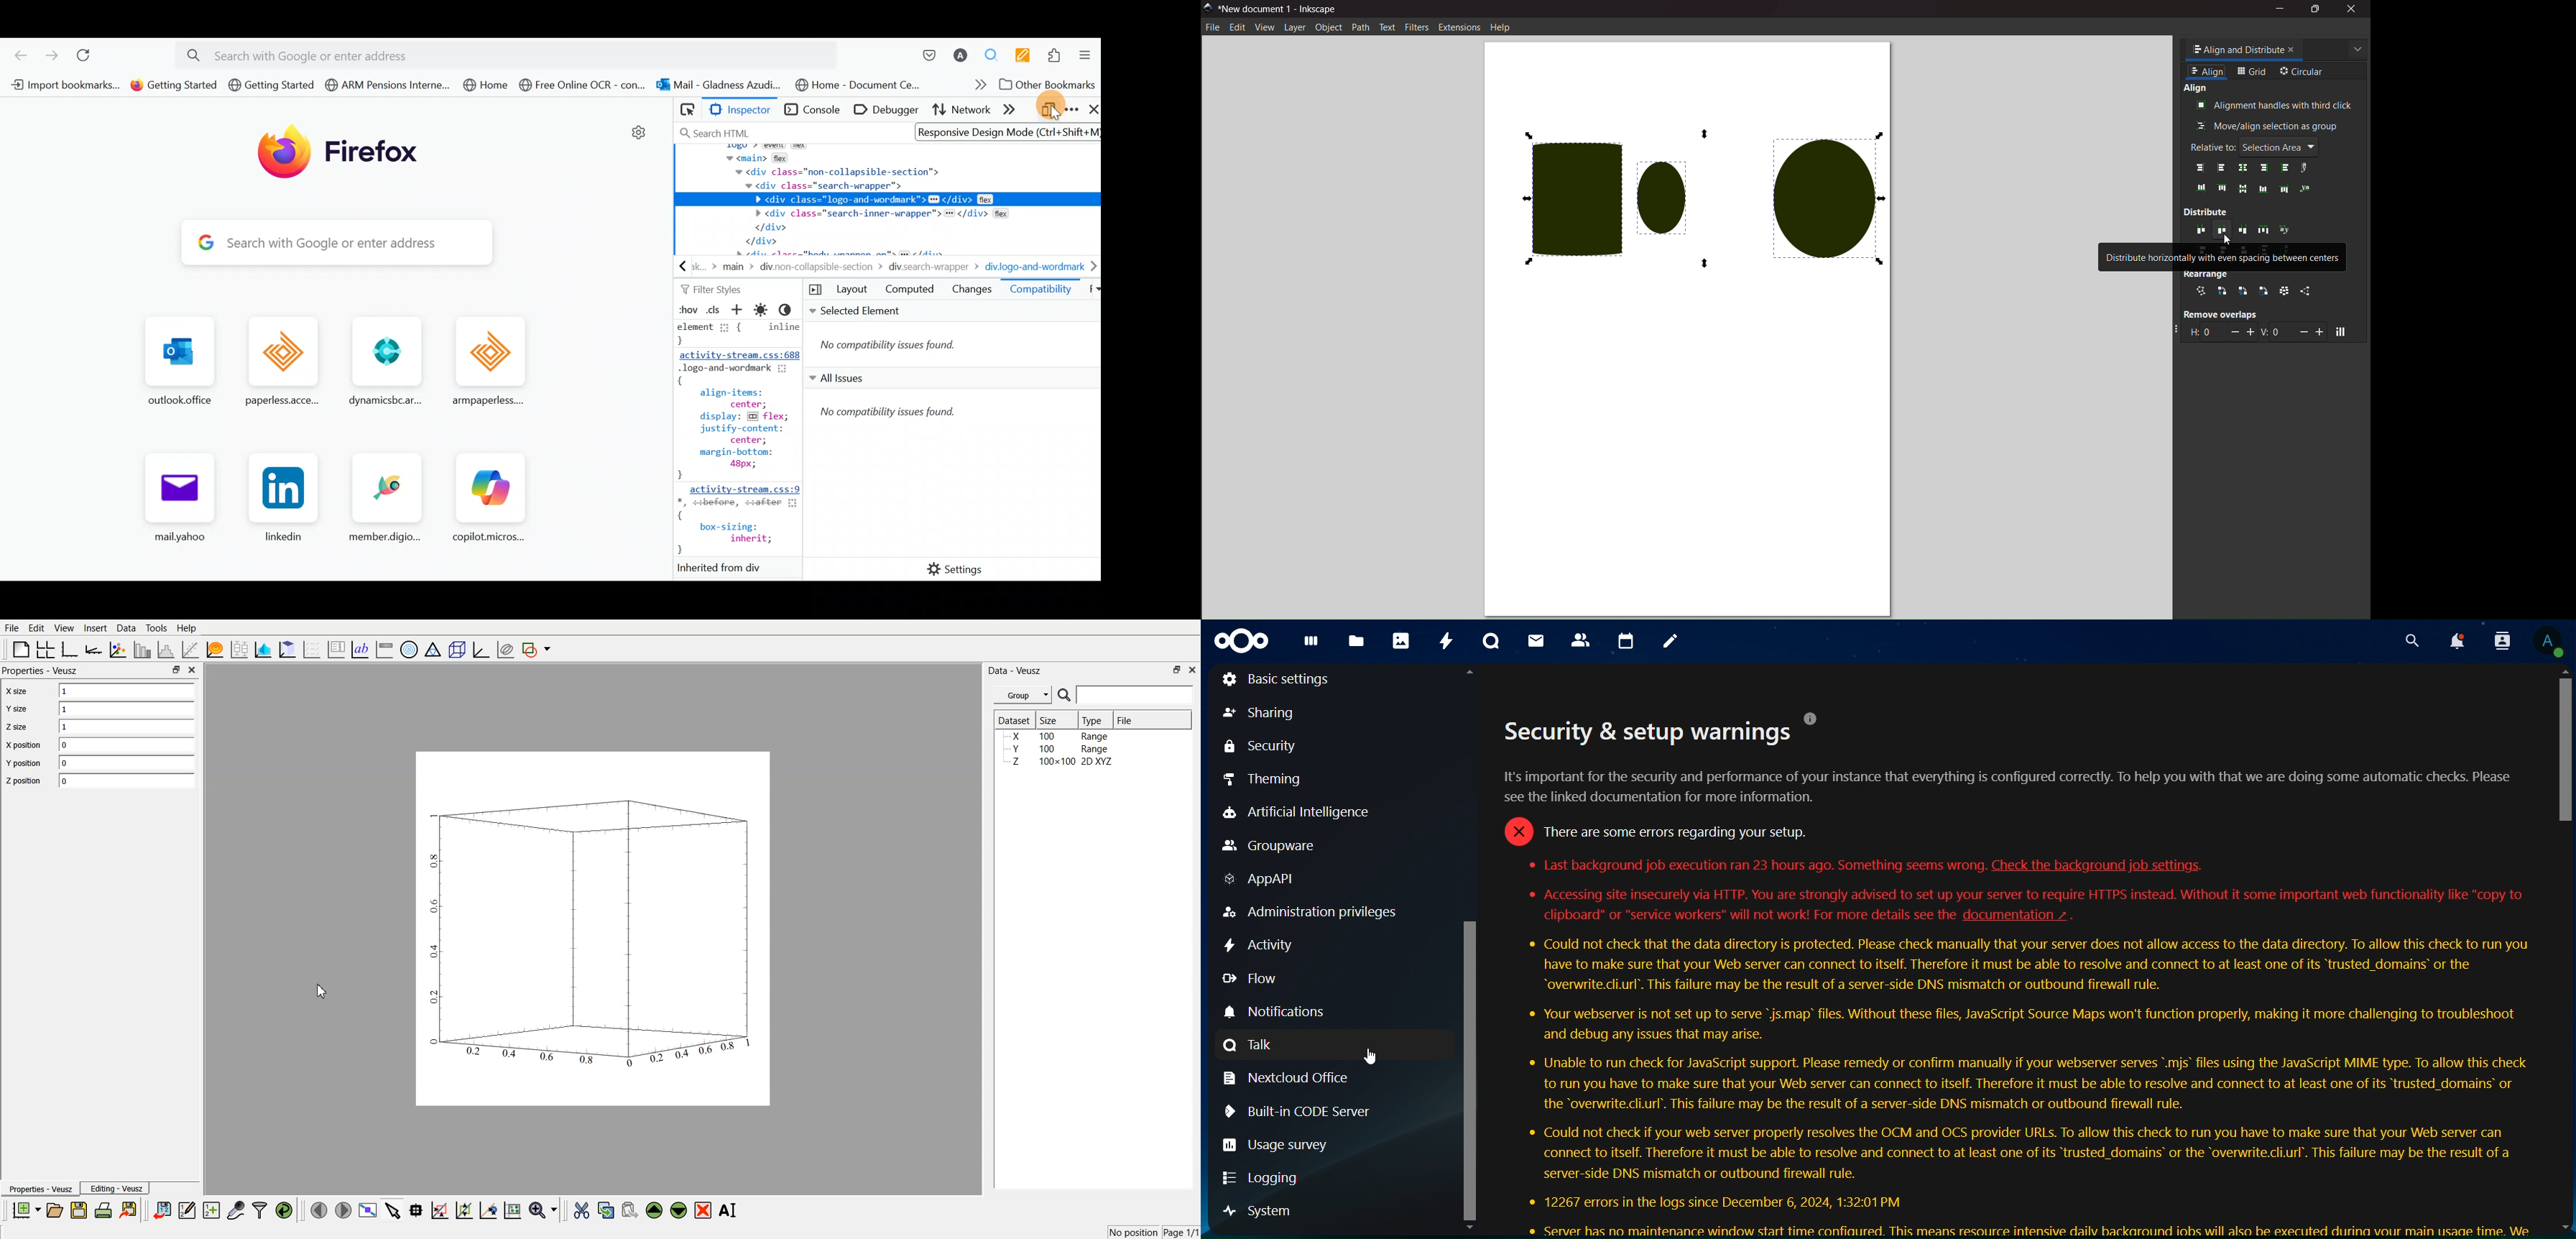 The width and height of the screenshot is (2576, 1260). Describe the element at coordinates (2015, 787) in the screenshot. I see `t's important for the security and performance of your instance that everything is configured correctly. To help you with that we are doing some automatic checks. Please
see the linked documentation for more information.` at that location.